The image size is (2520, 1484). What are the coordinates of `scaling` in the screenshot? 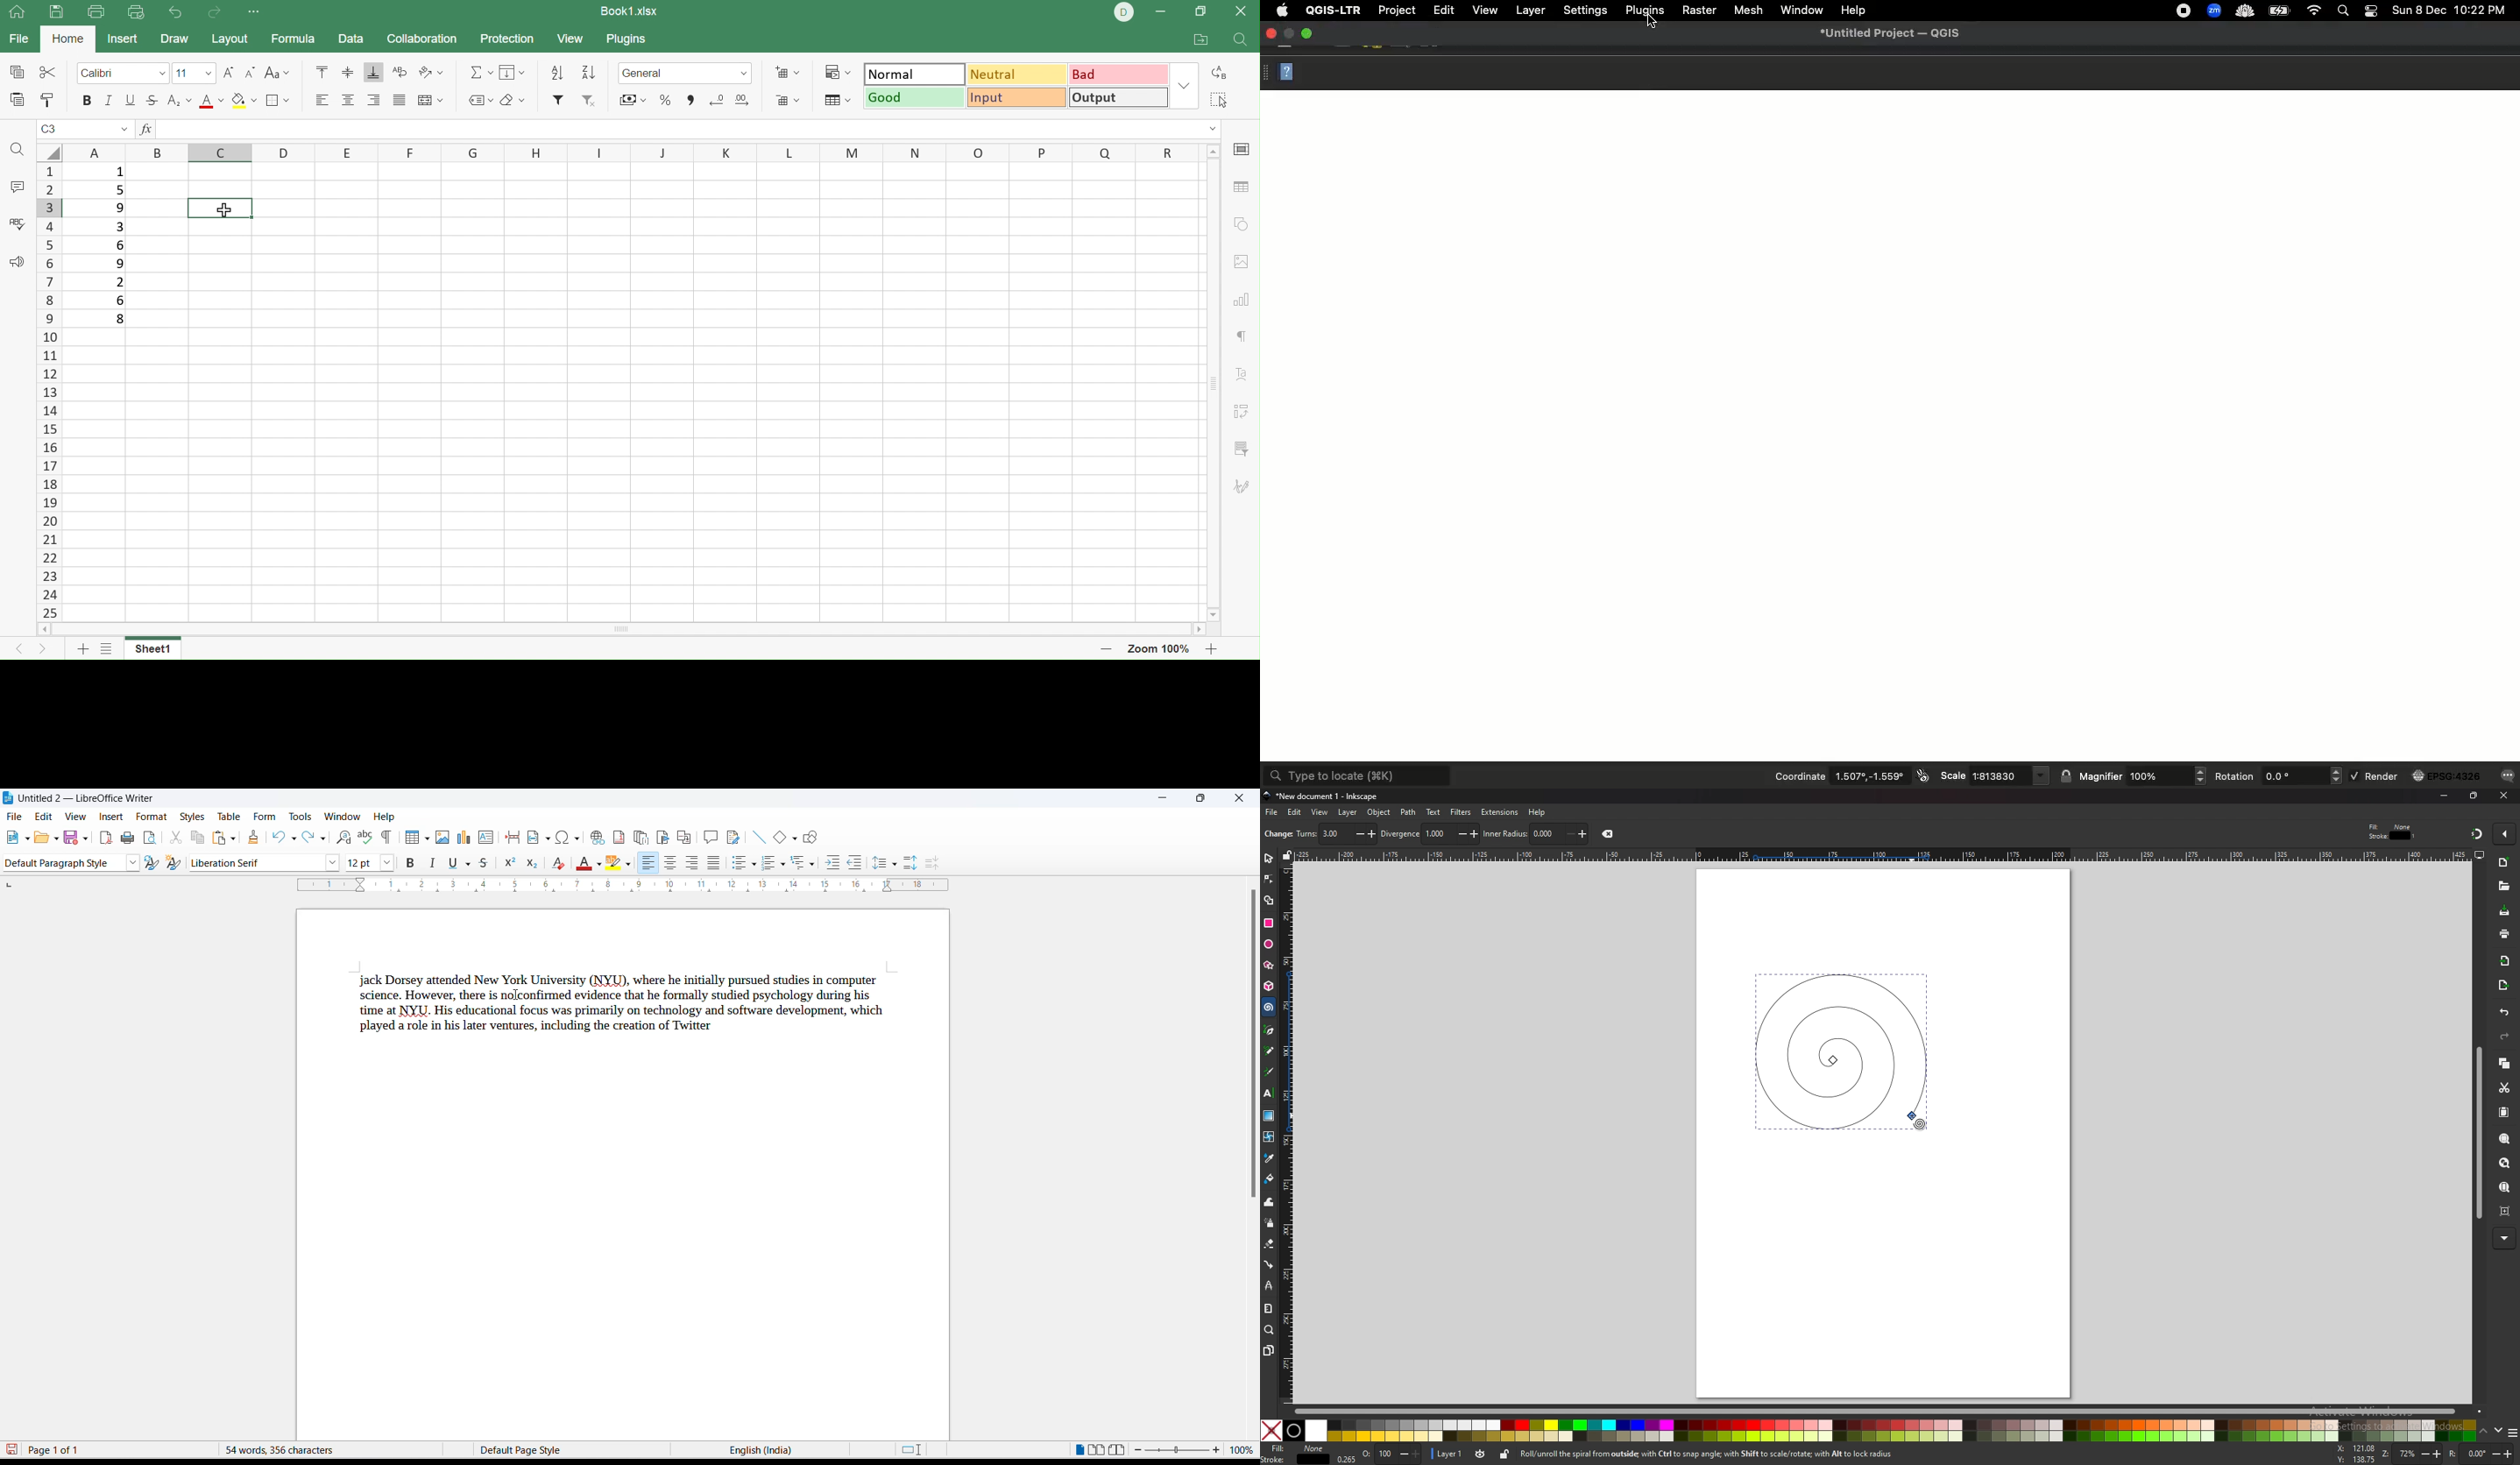 It's located at (647, 888).